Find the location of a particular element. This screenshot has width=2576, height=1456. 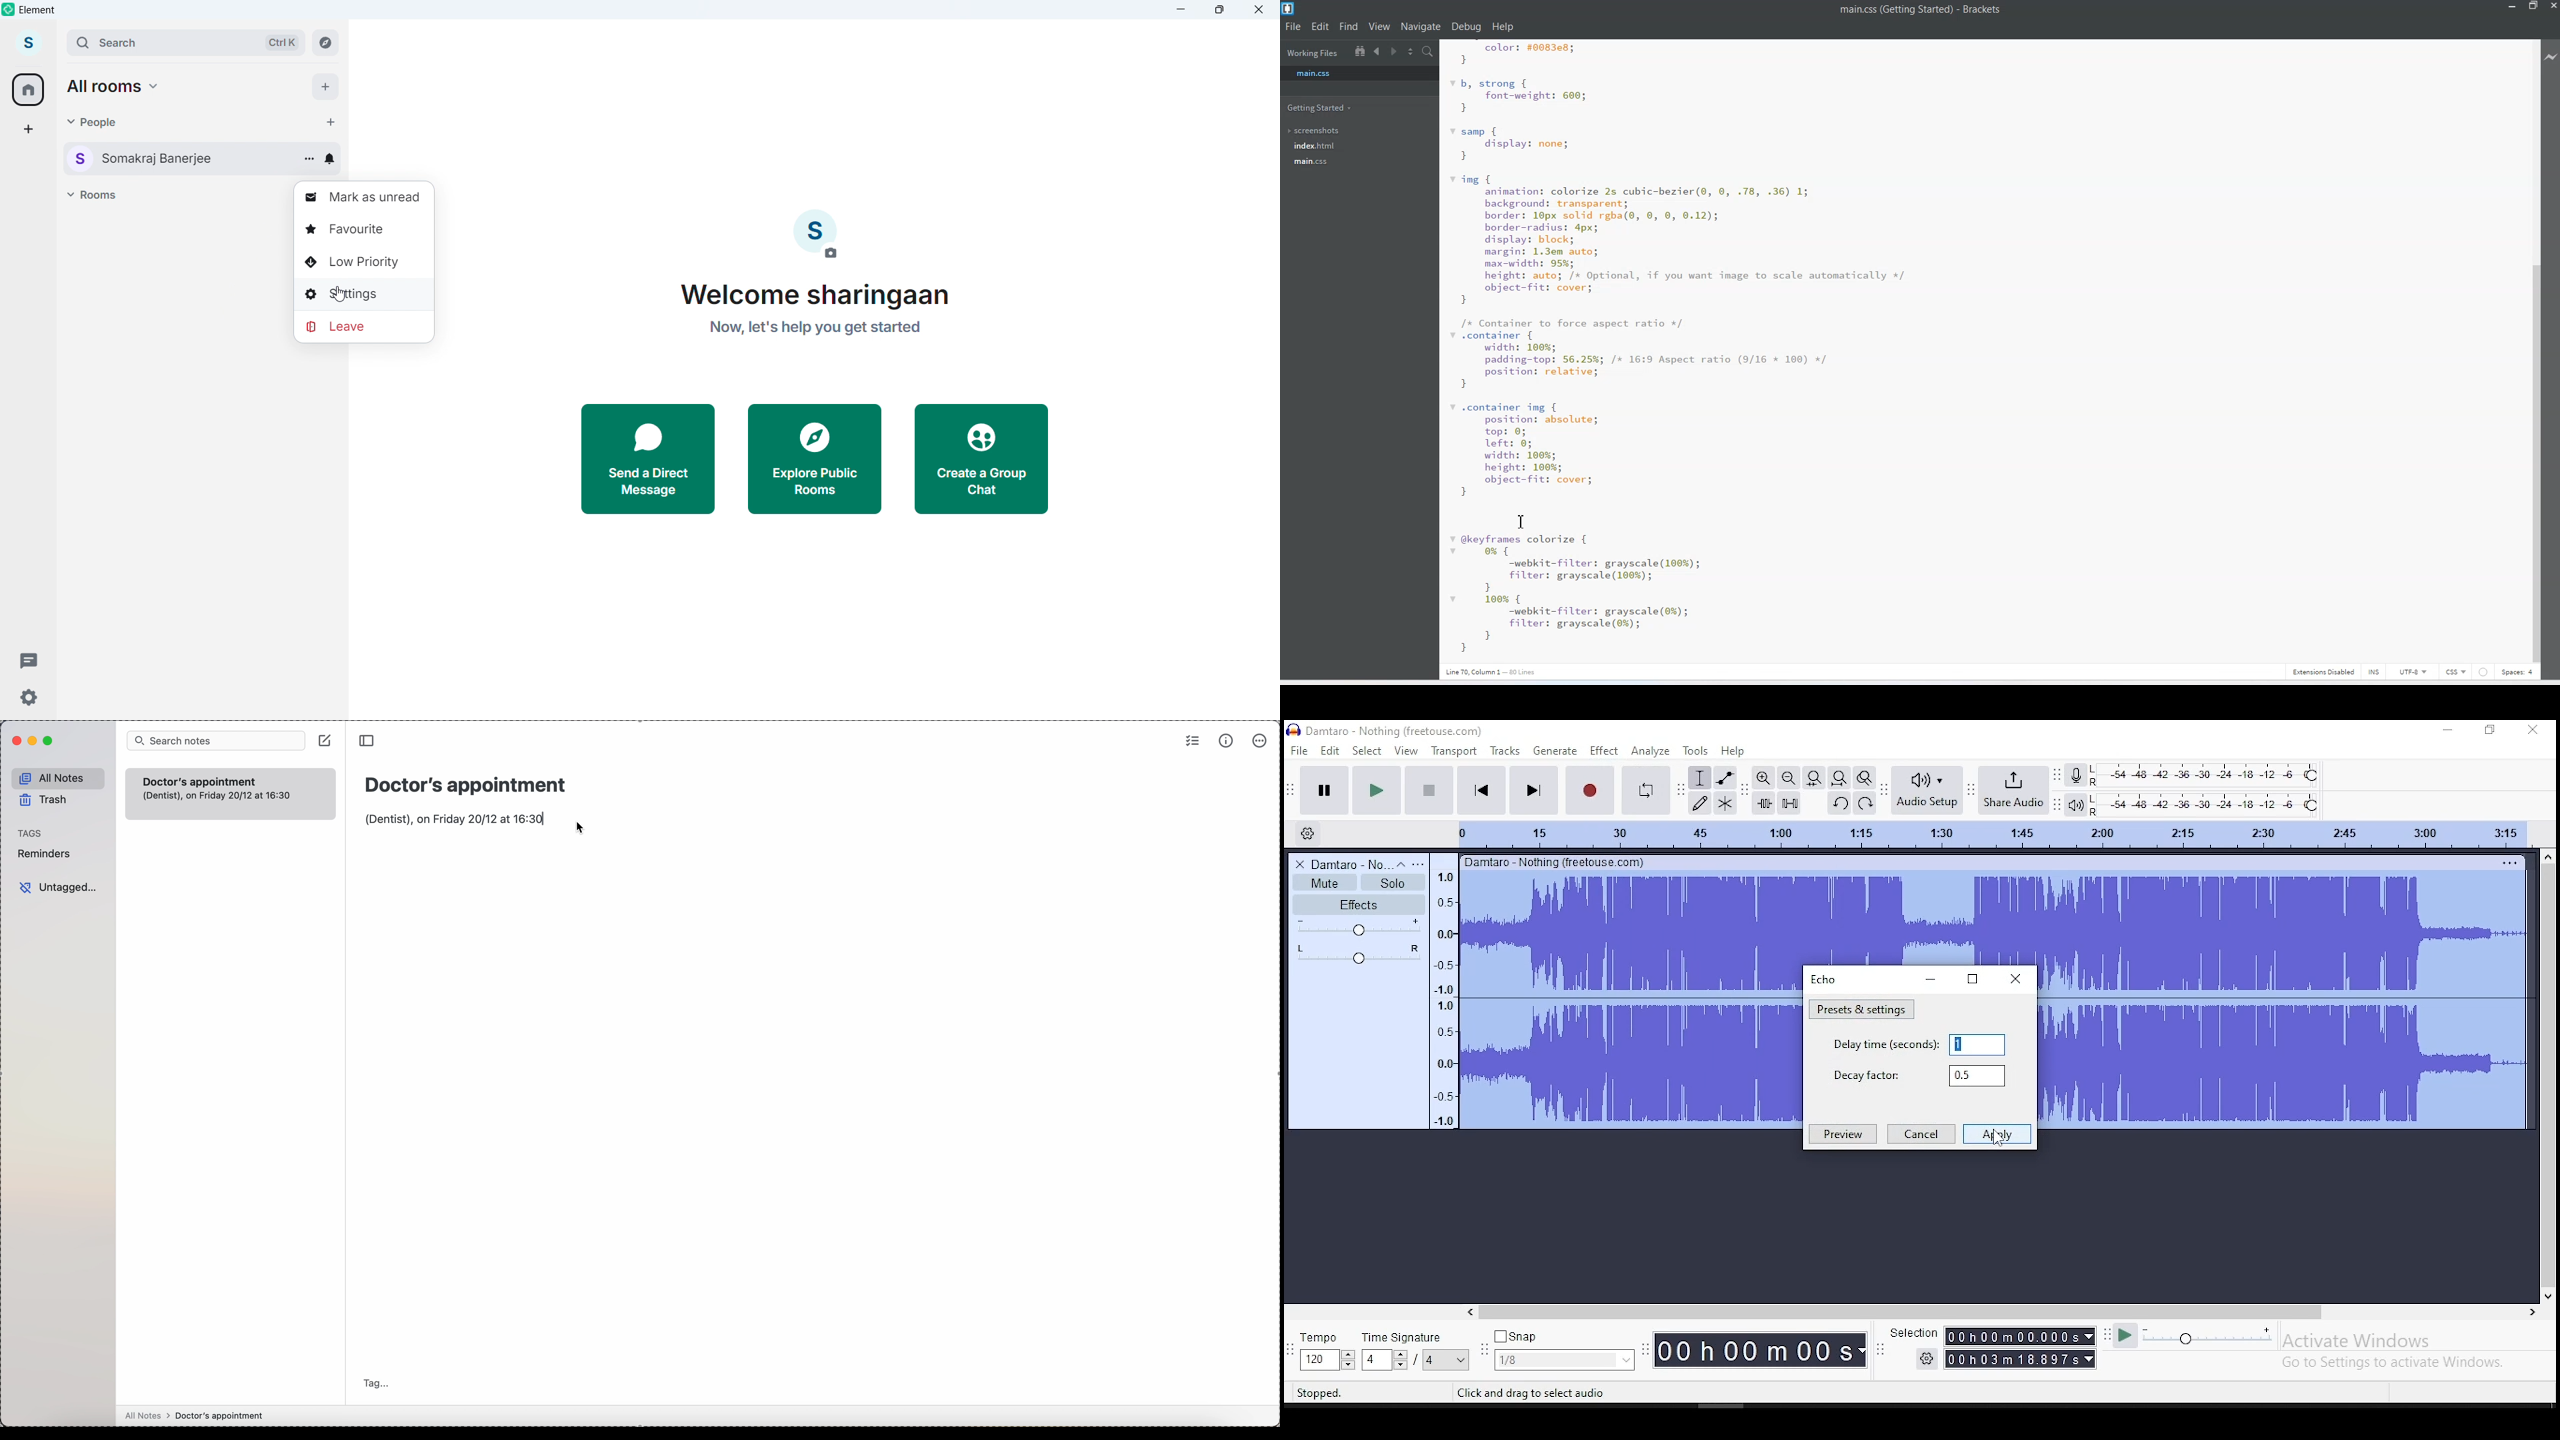

 is located at coordinates (1880, 1350).